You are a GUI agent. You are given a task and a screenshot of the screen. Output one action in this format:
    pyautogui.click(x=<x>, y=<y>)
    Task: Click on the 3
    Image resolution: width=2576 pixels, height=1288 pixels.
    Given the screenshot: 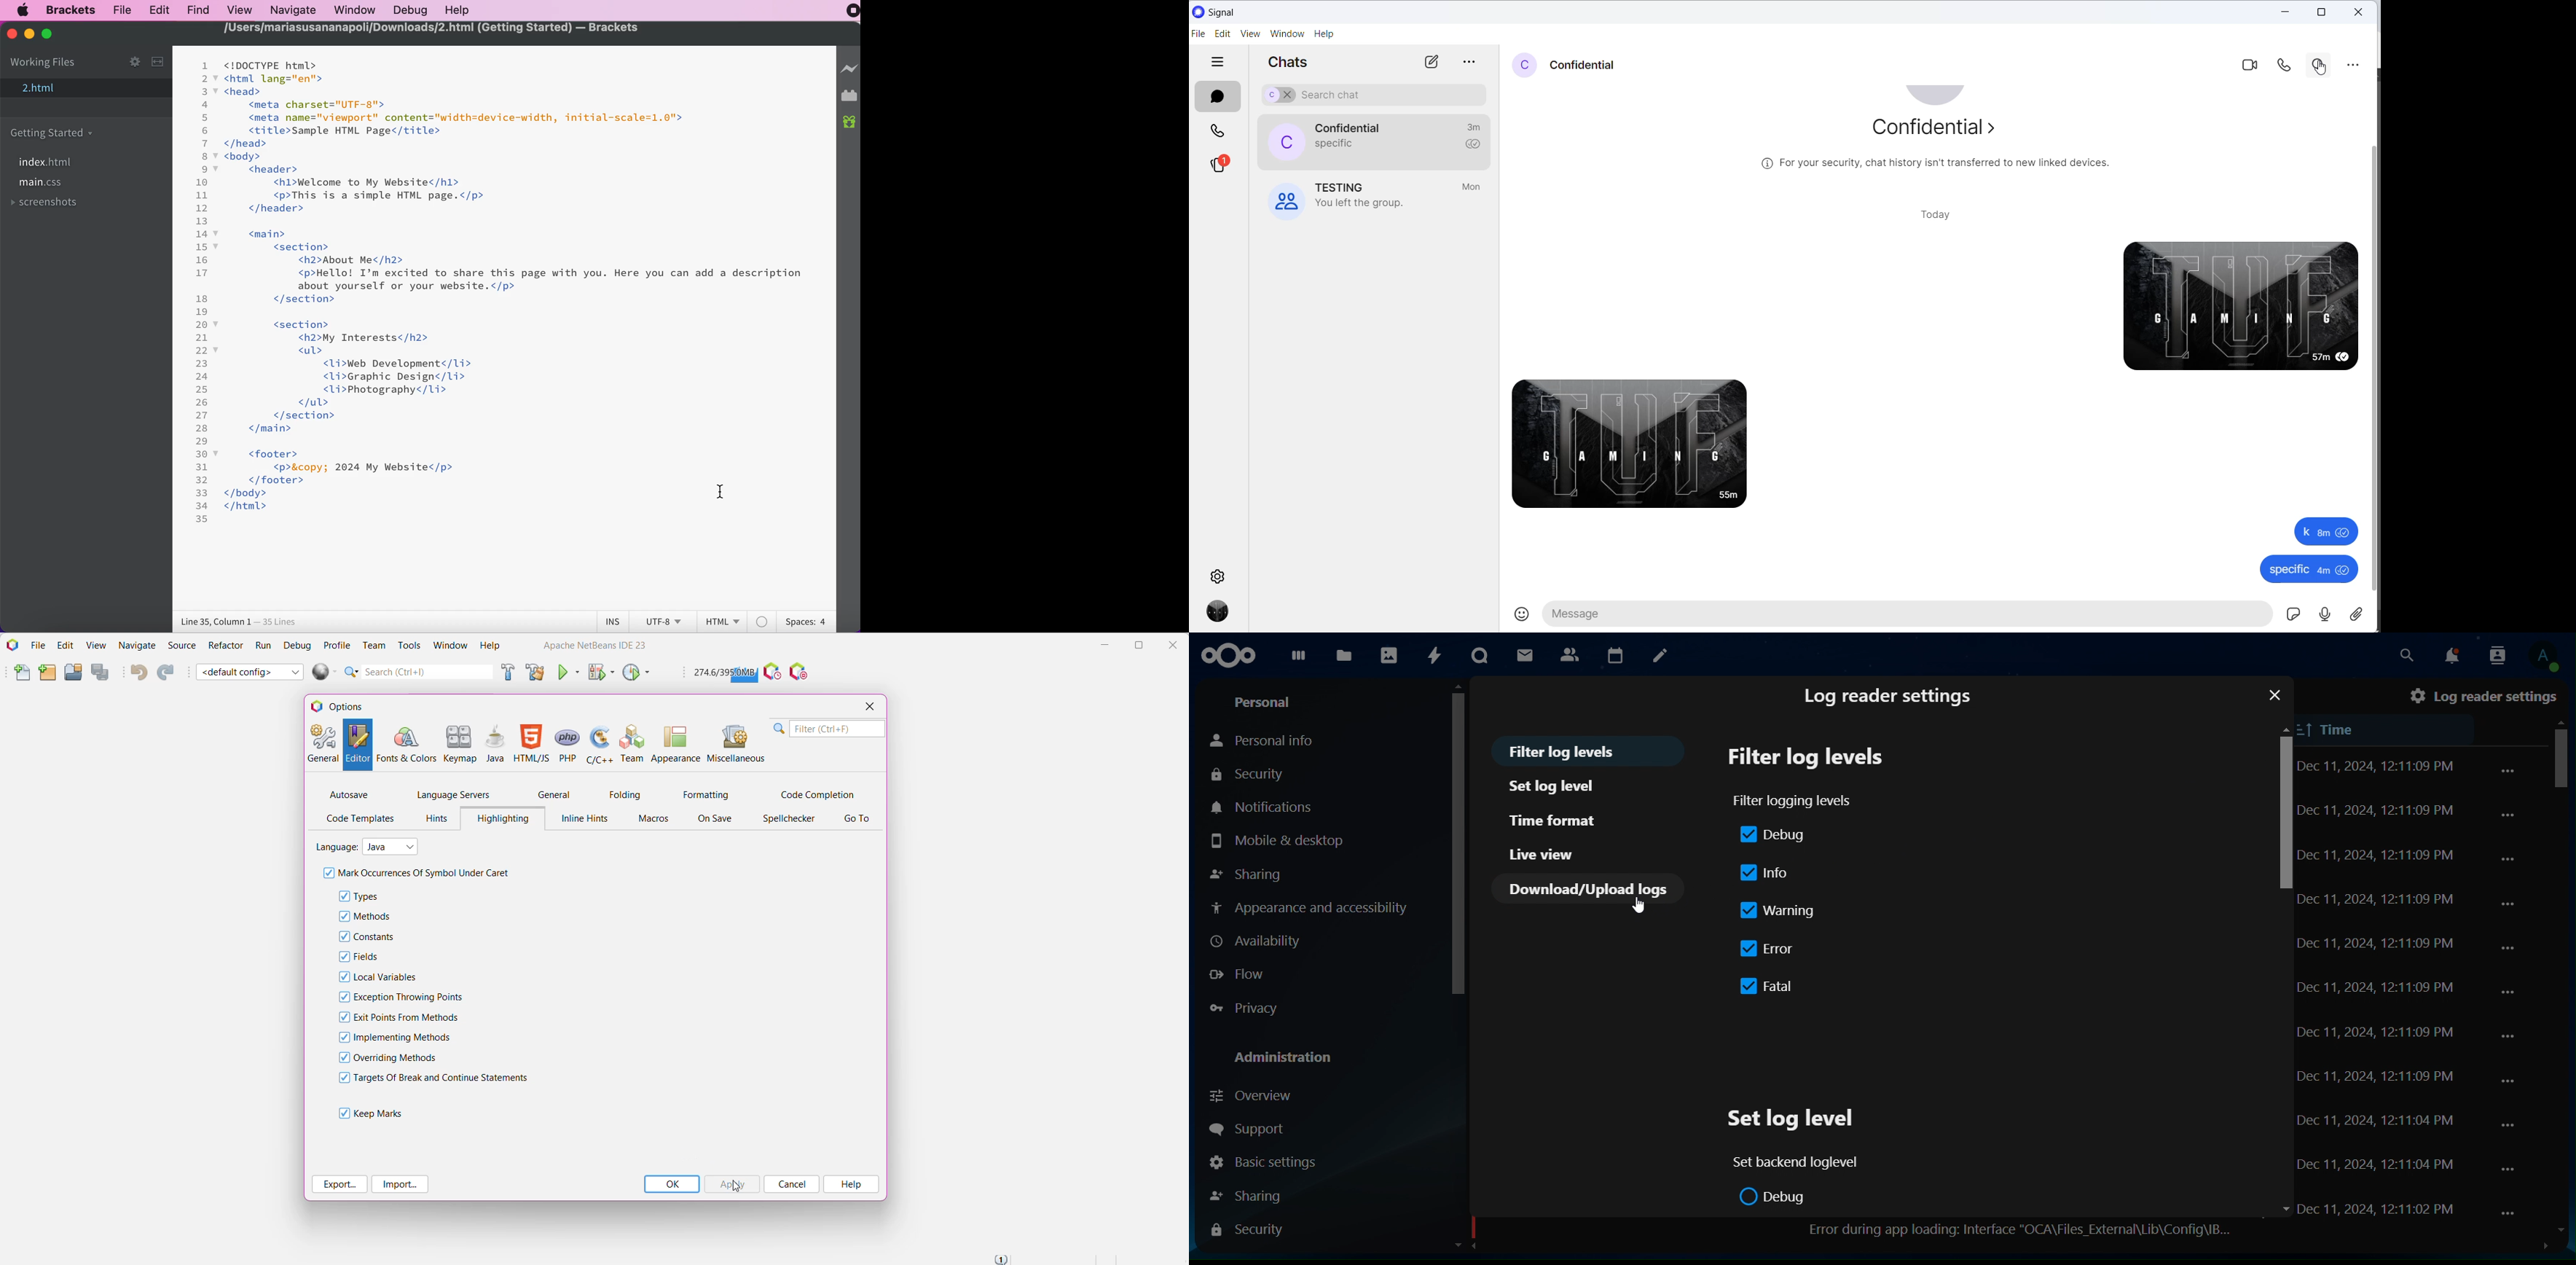 What is the action you would take?
    pyautogui.click(x=206, y=91)
    